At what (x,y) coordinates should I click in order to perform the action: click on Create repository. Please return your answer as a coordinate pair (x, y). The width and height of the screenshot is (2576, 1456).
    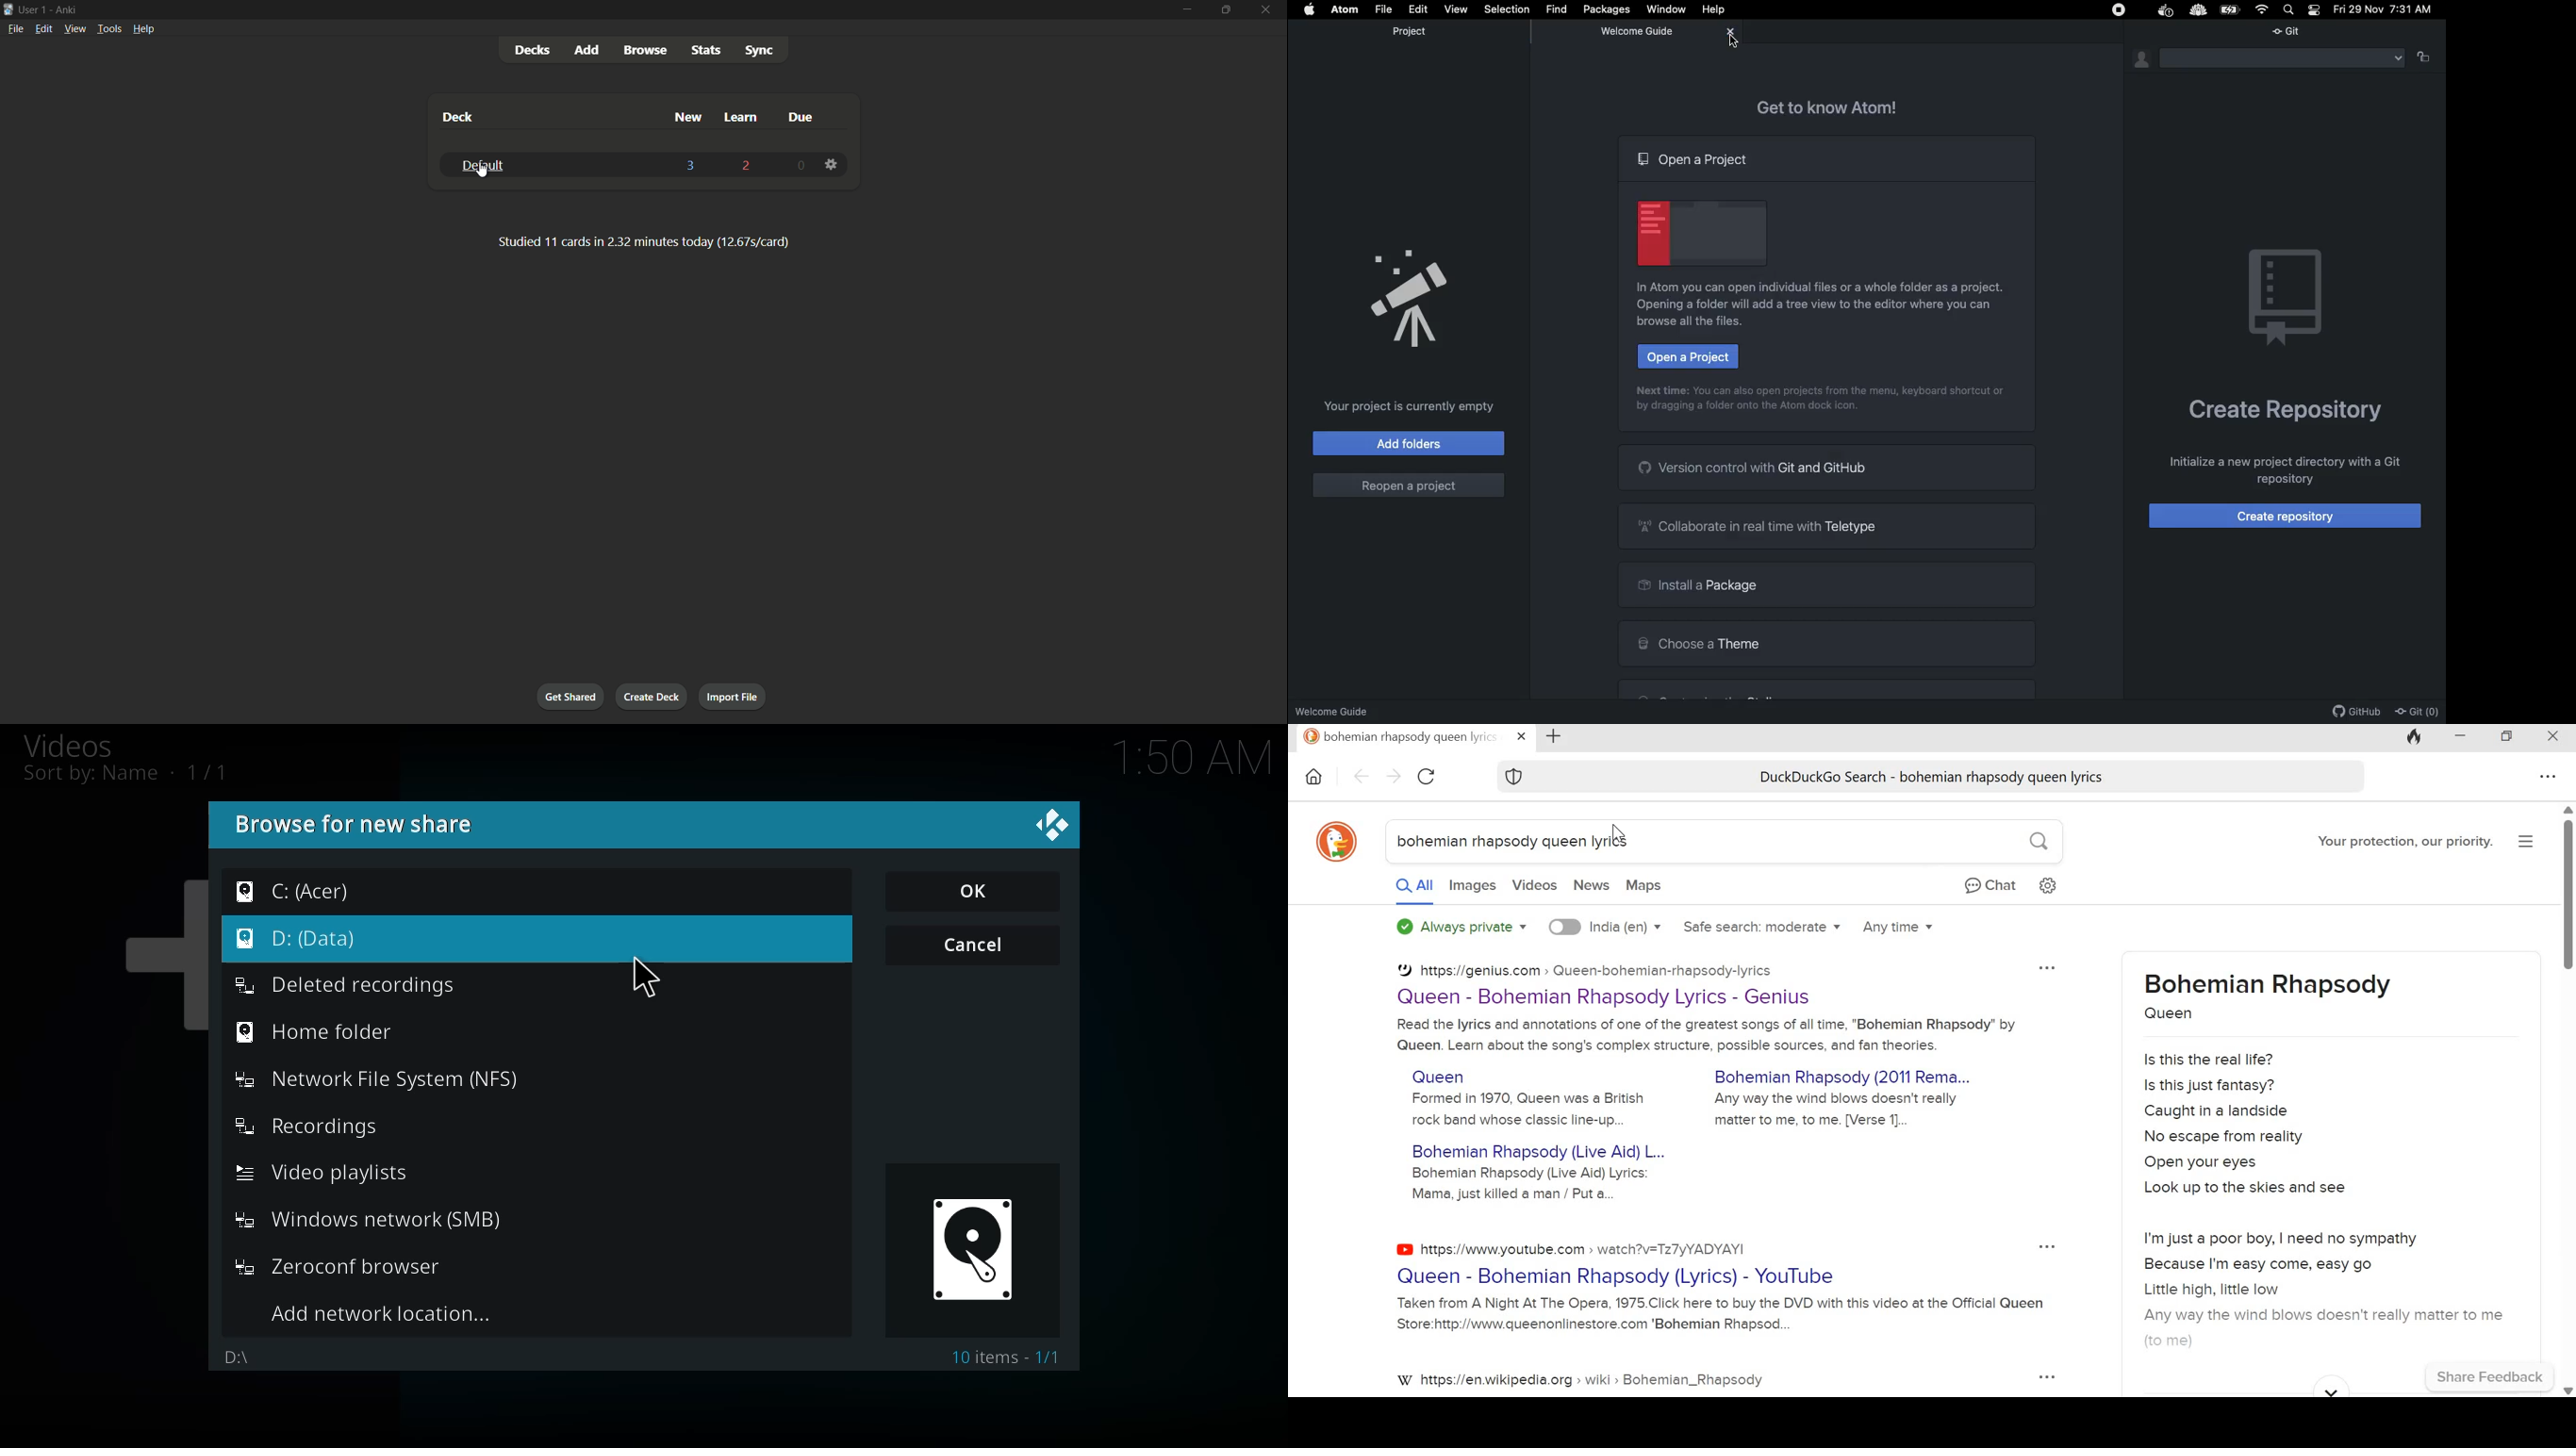
    Looking at the image, I should click on (2287, 516).